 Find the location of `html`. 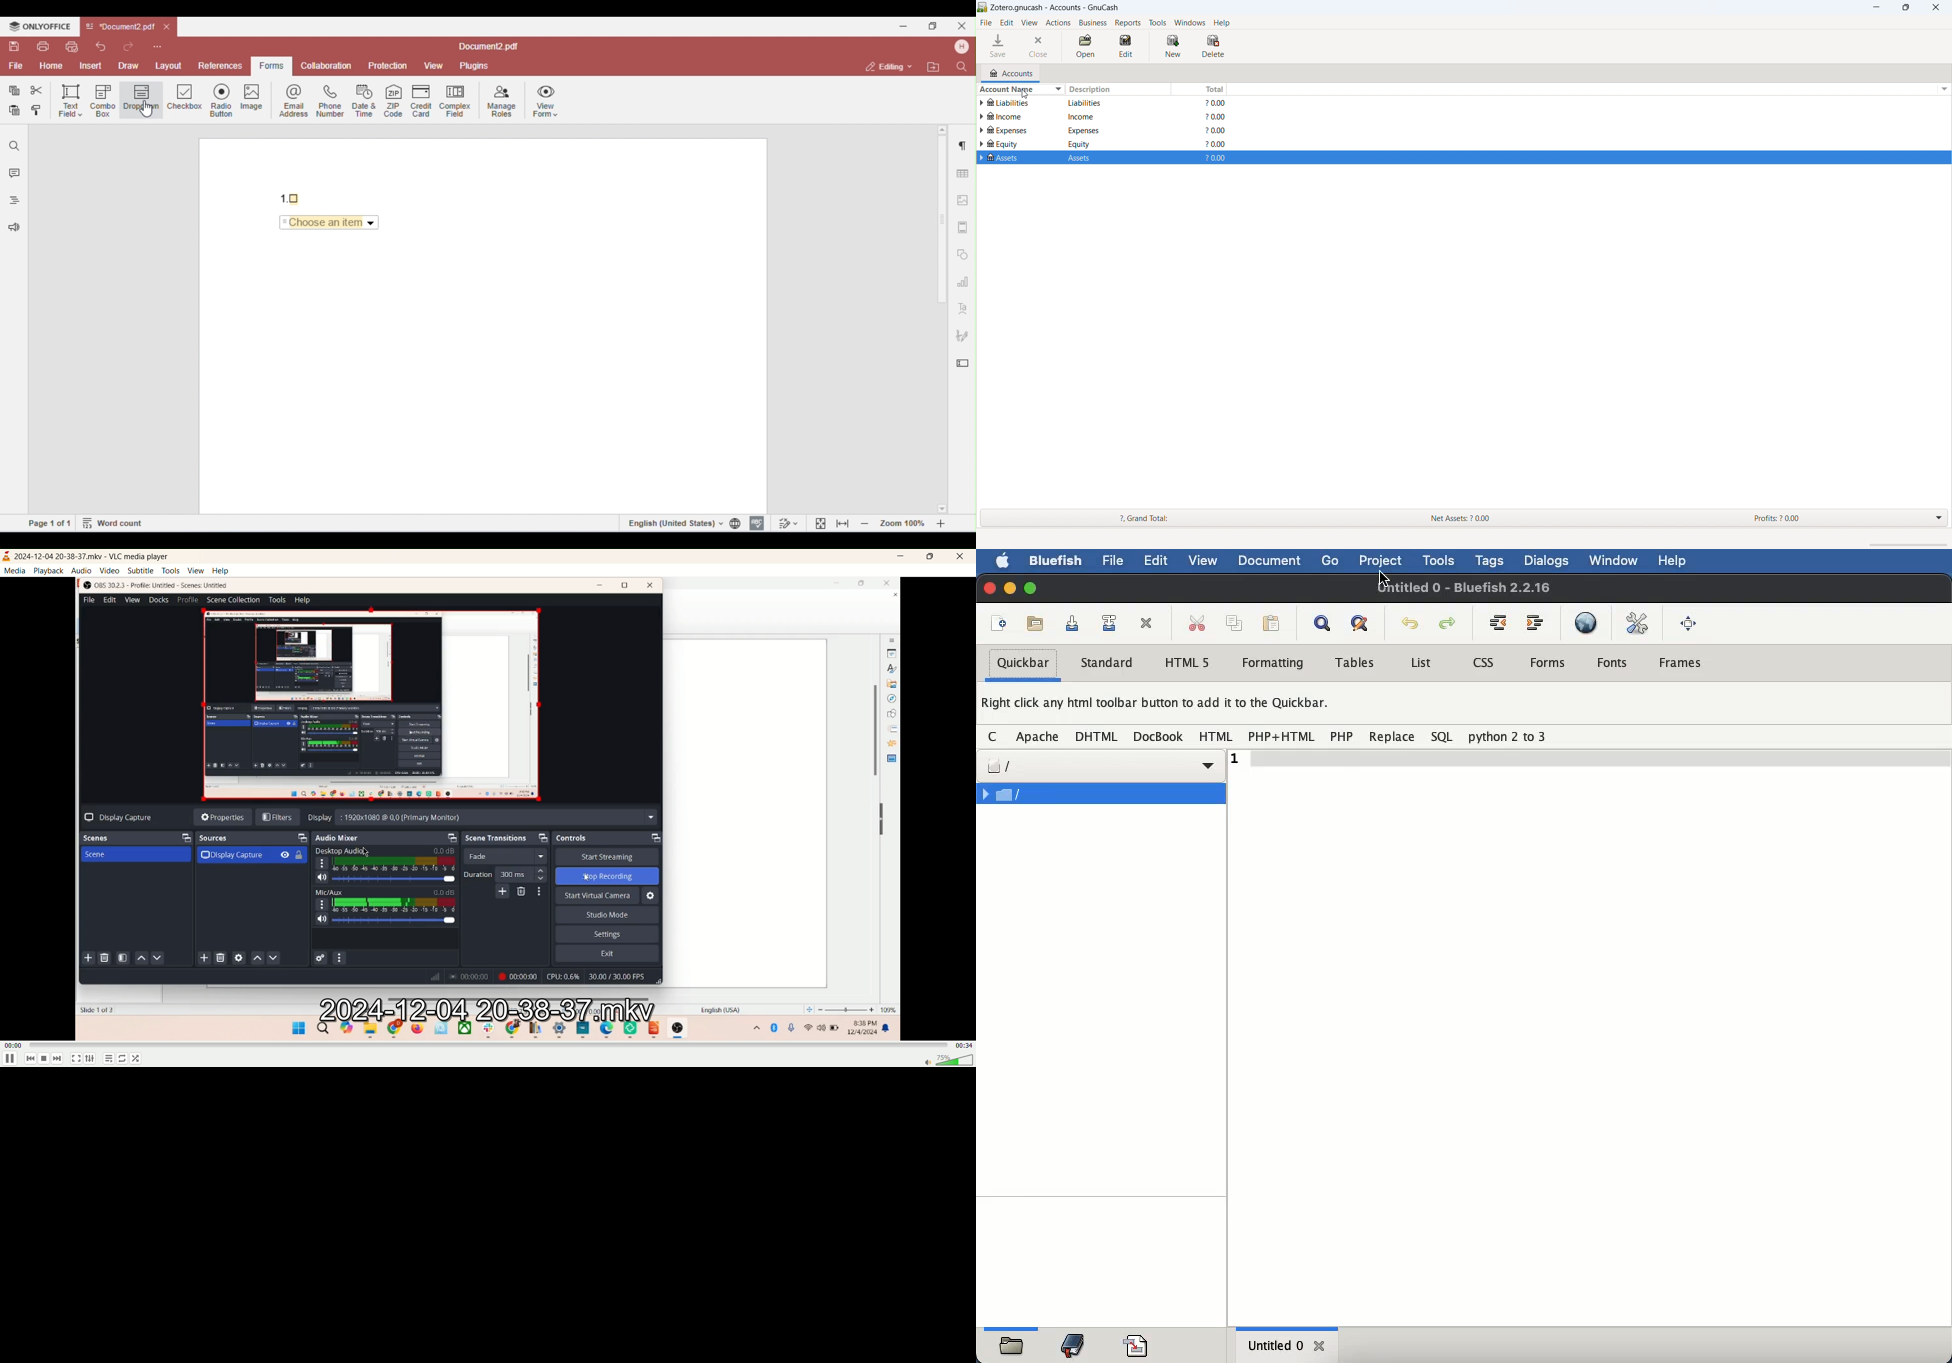

html is located at coordinates (1216, 738).